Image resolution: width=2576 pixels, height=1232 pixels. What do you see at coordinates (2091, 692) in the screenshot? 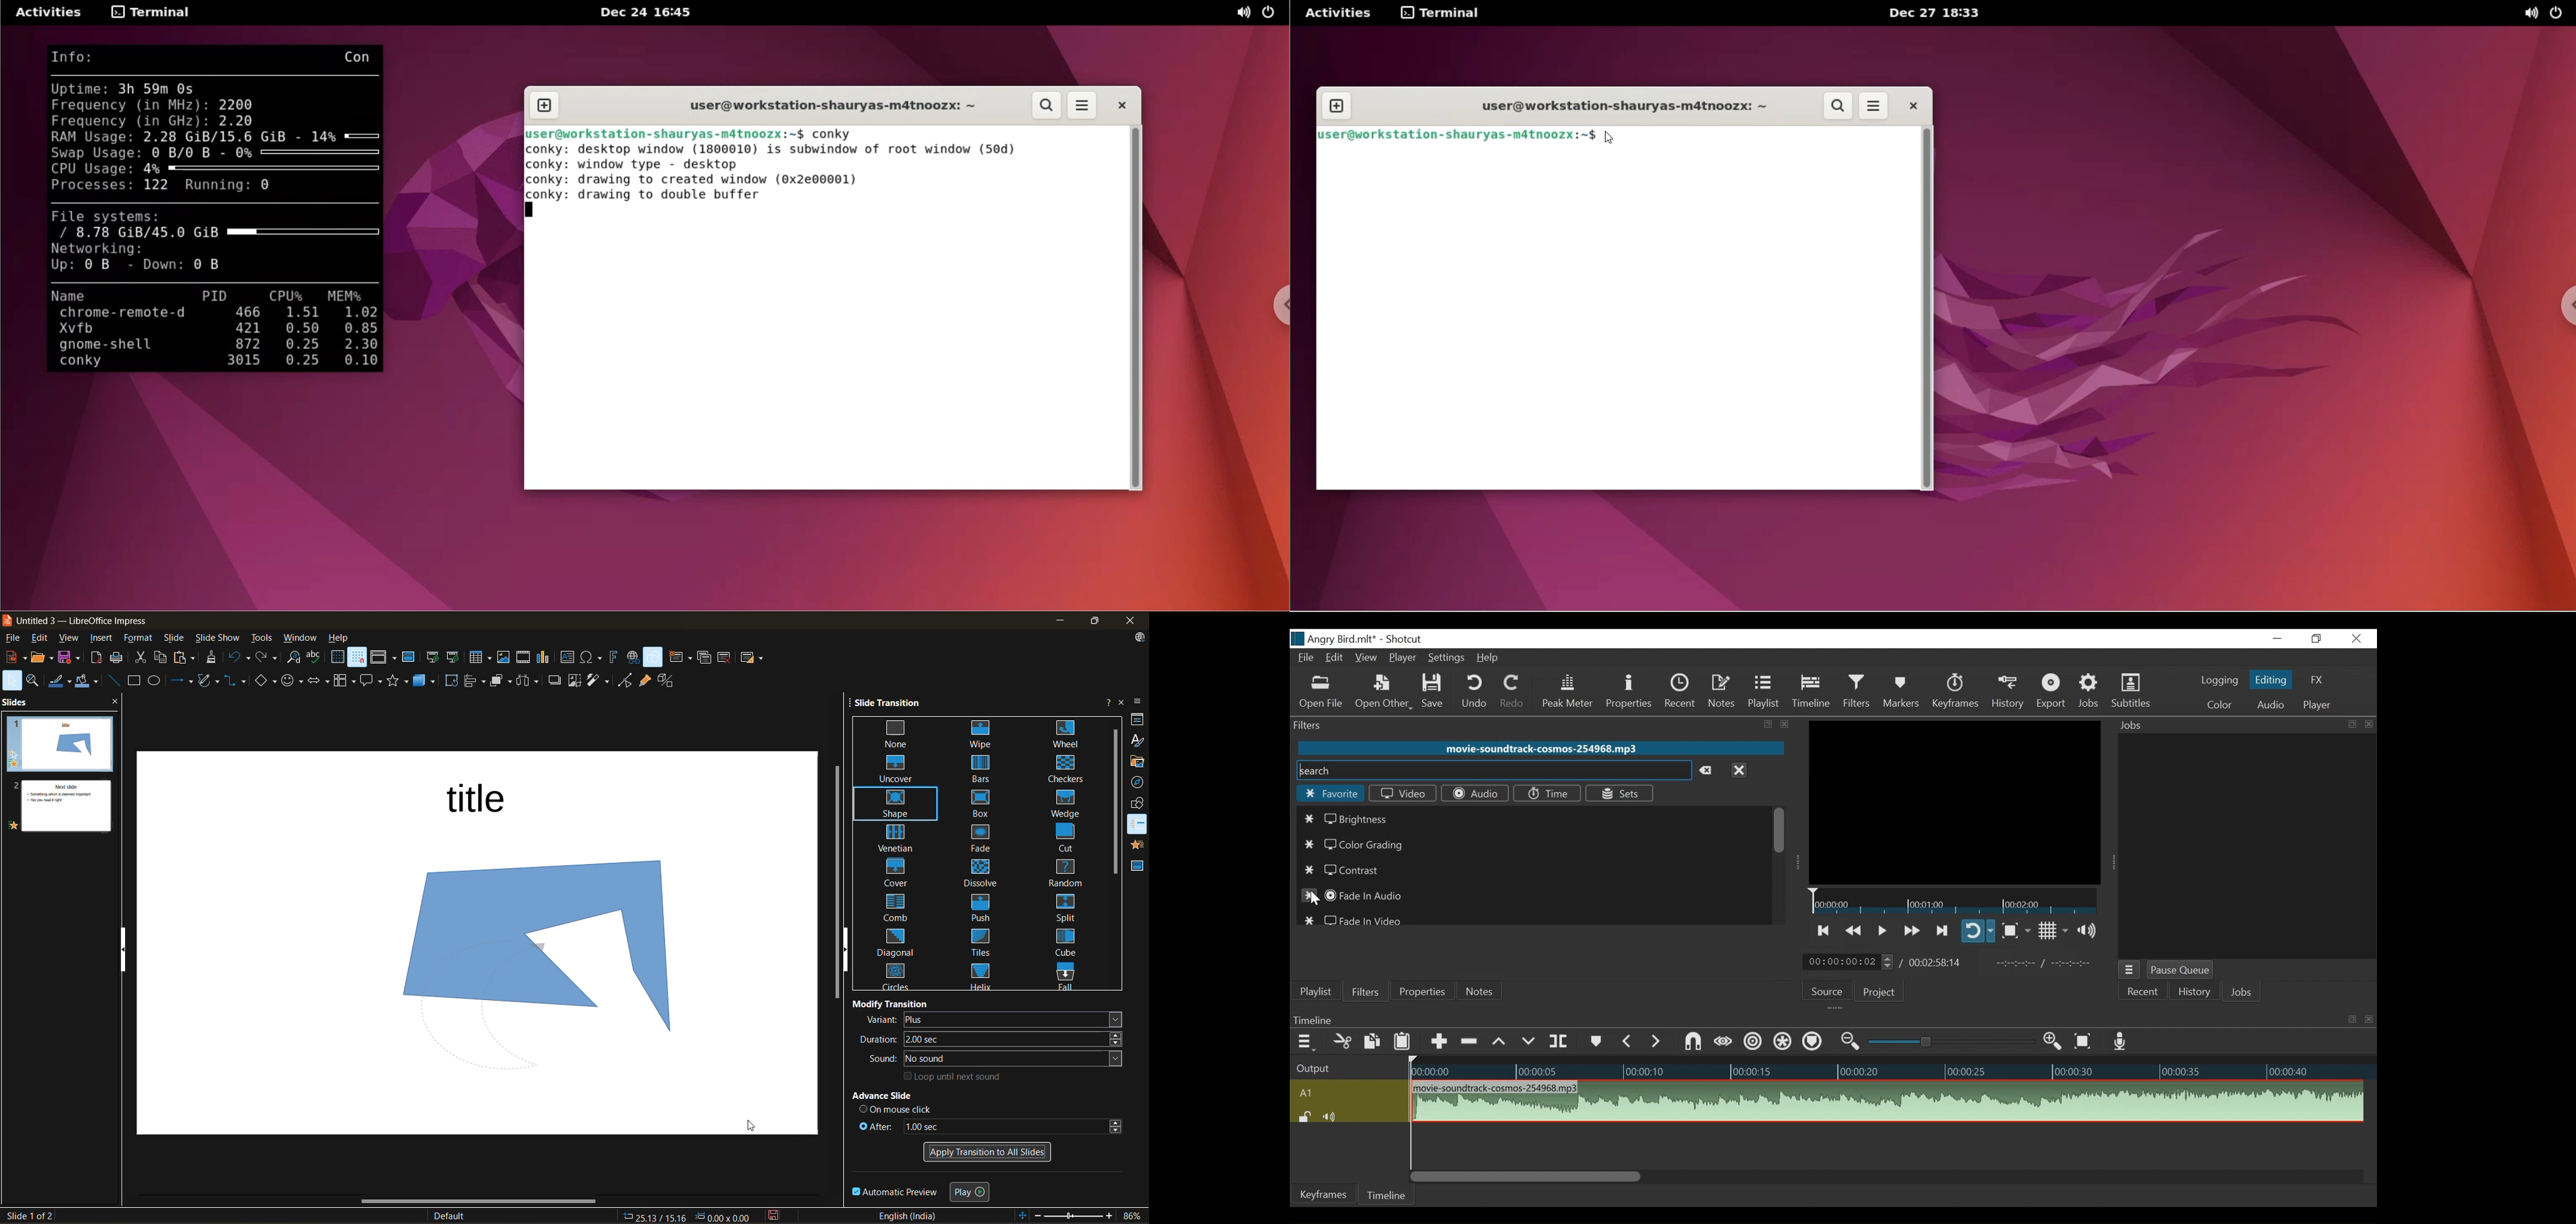
I see `Jobs` at bounding box center [2091, 692].